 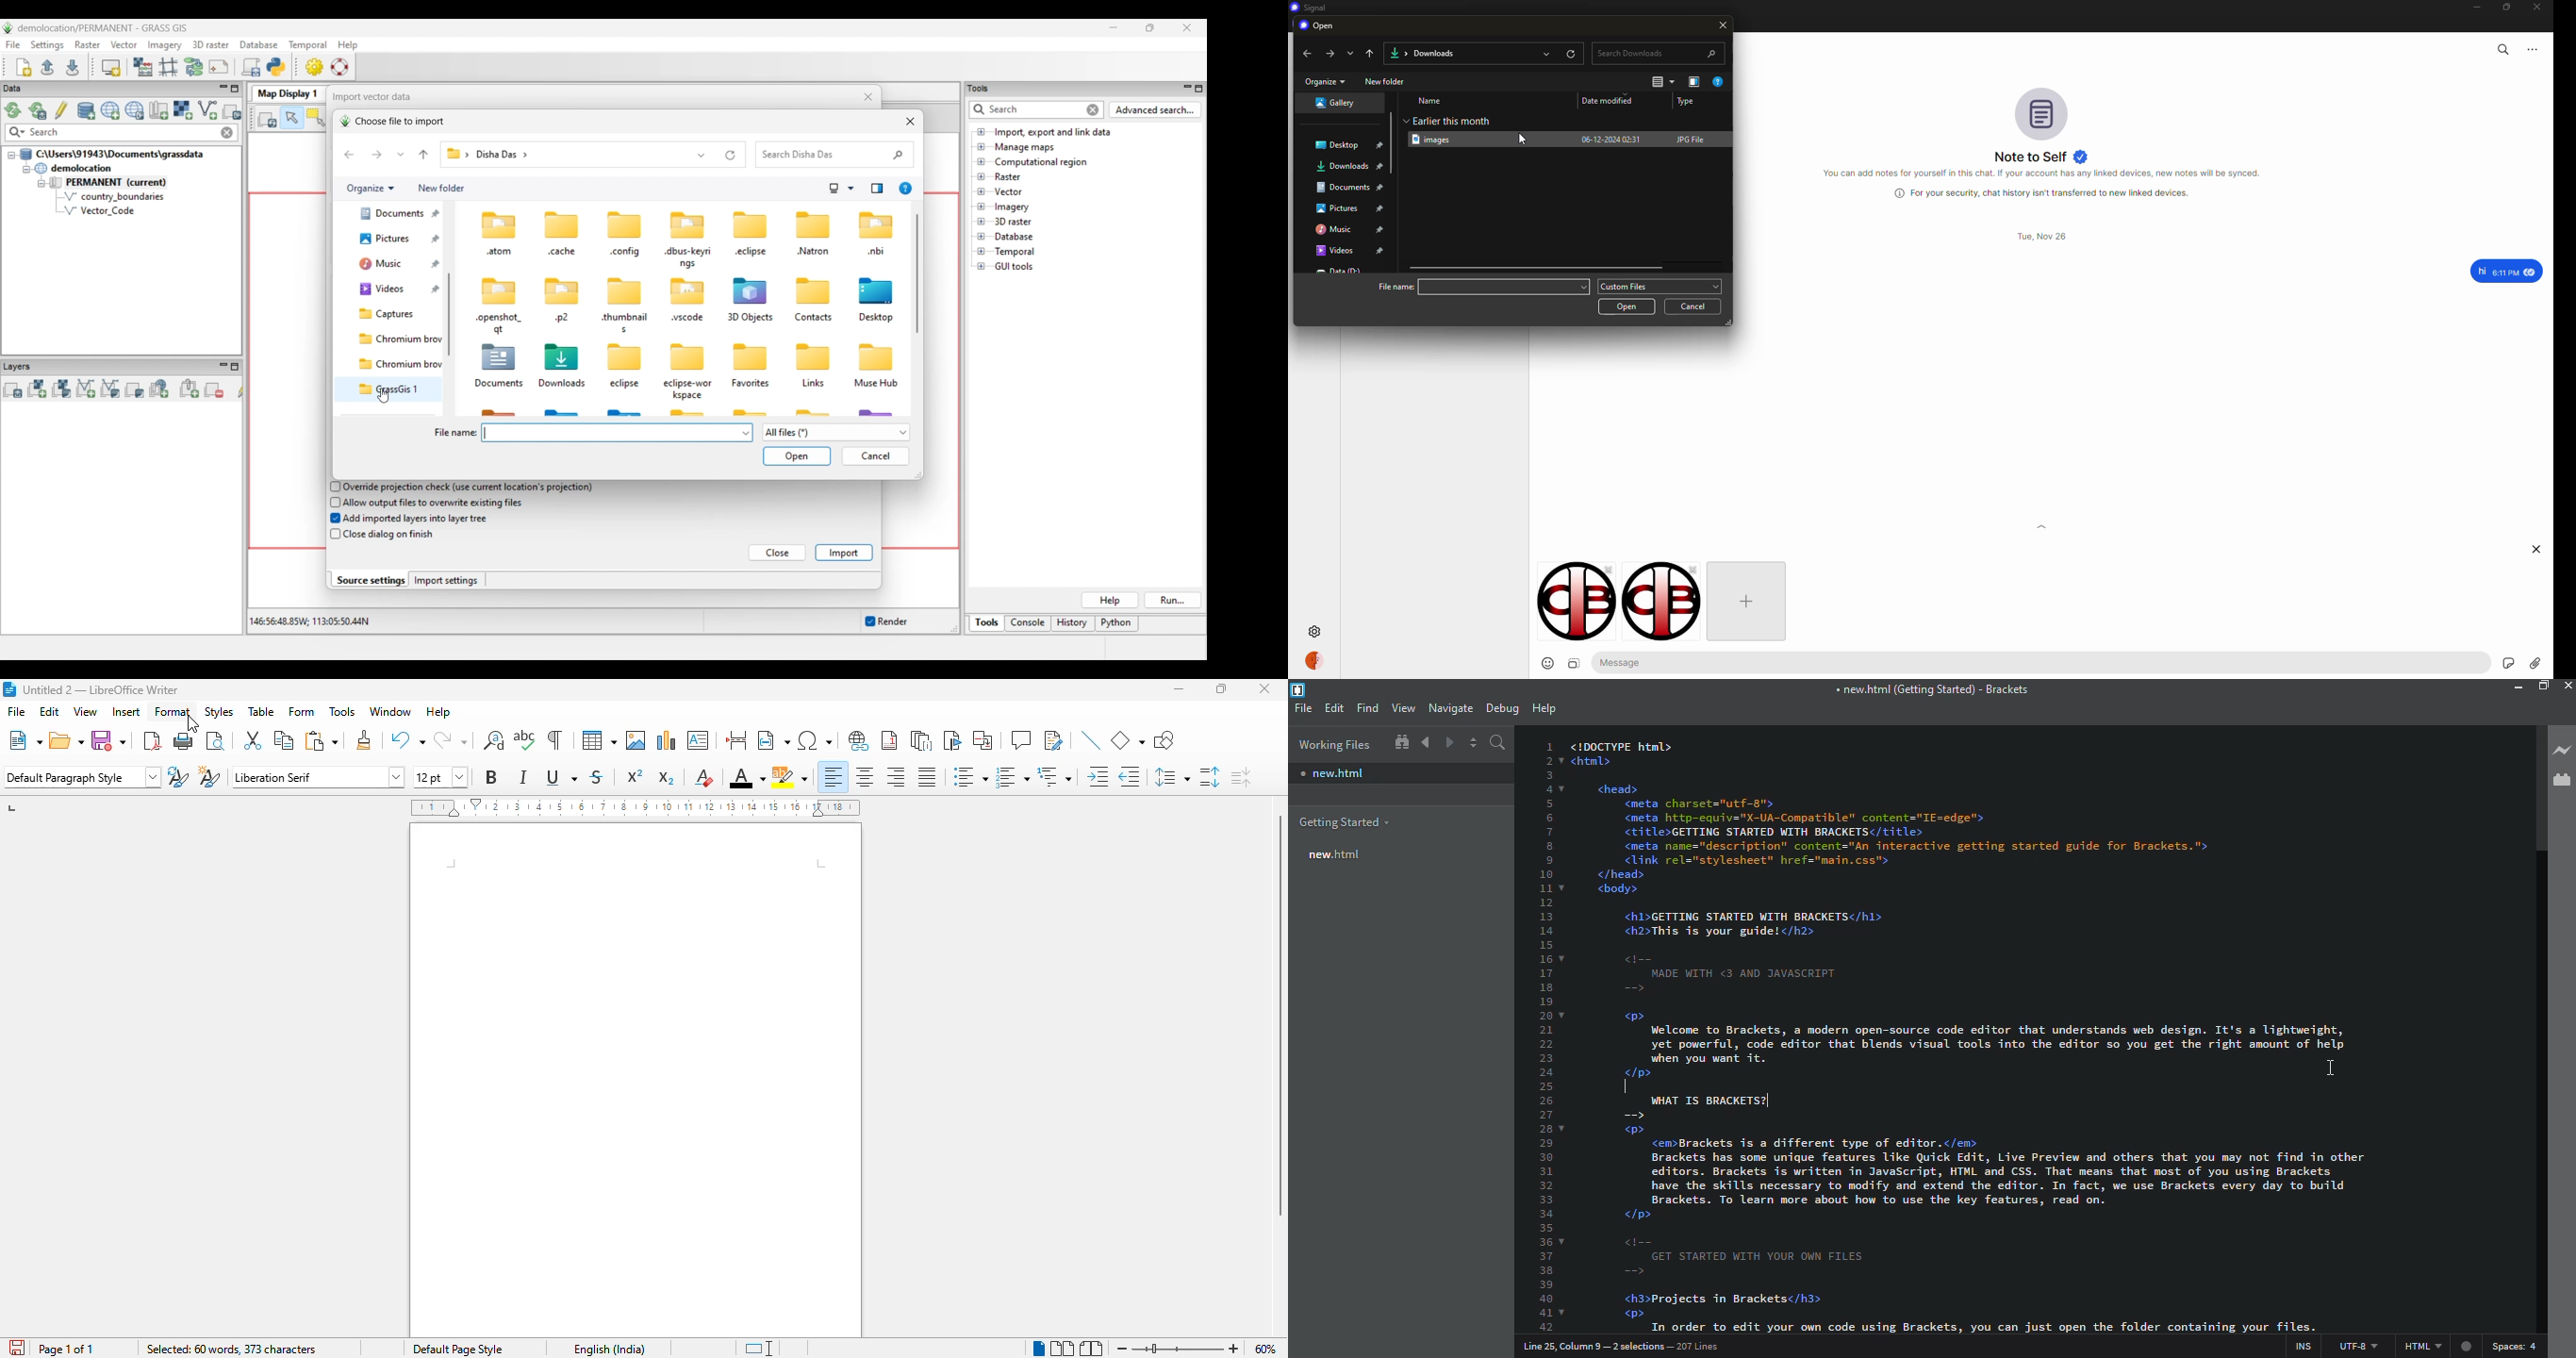 I want to click on standard selection, so click(x=760, y=1349).